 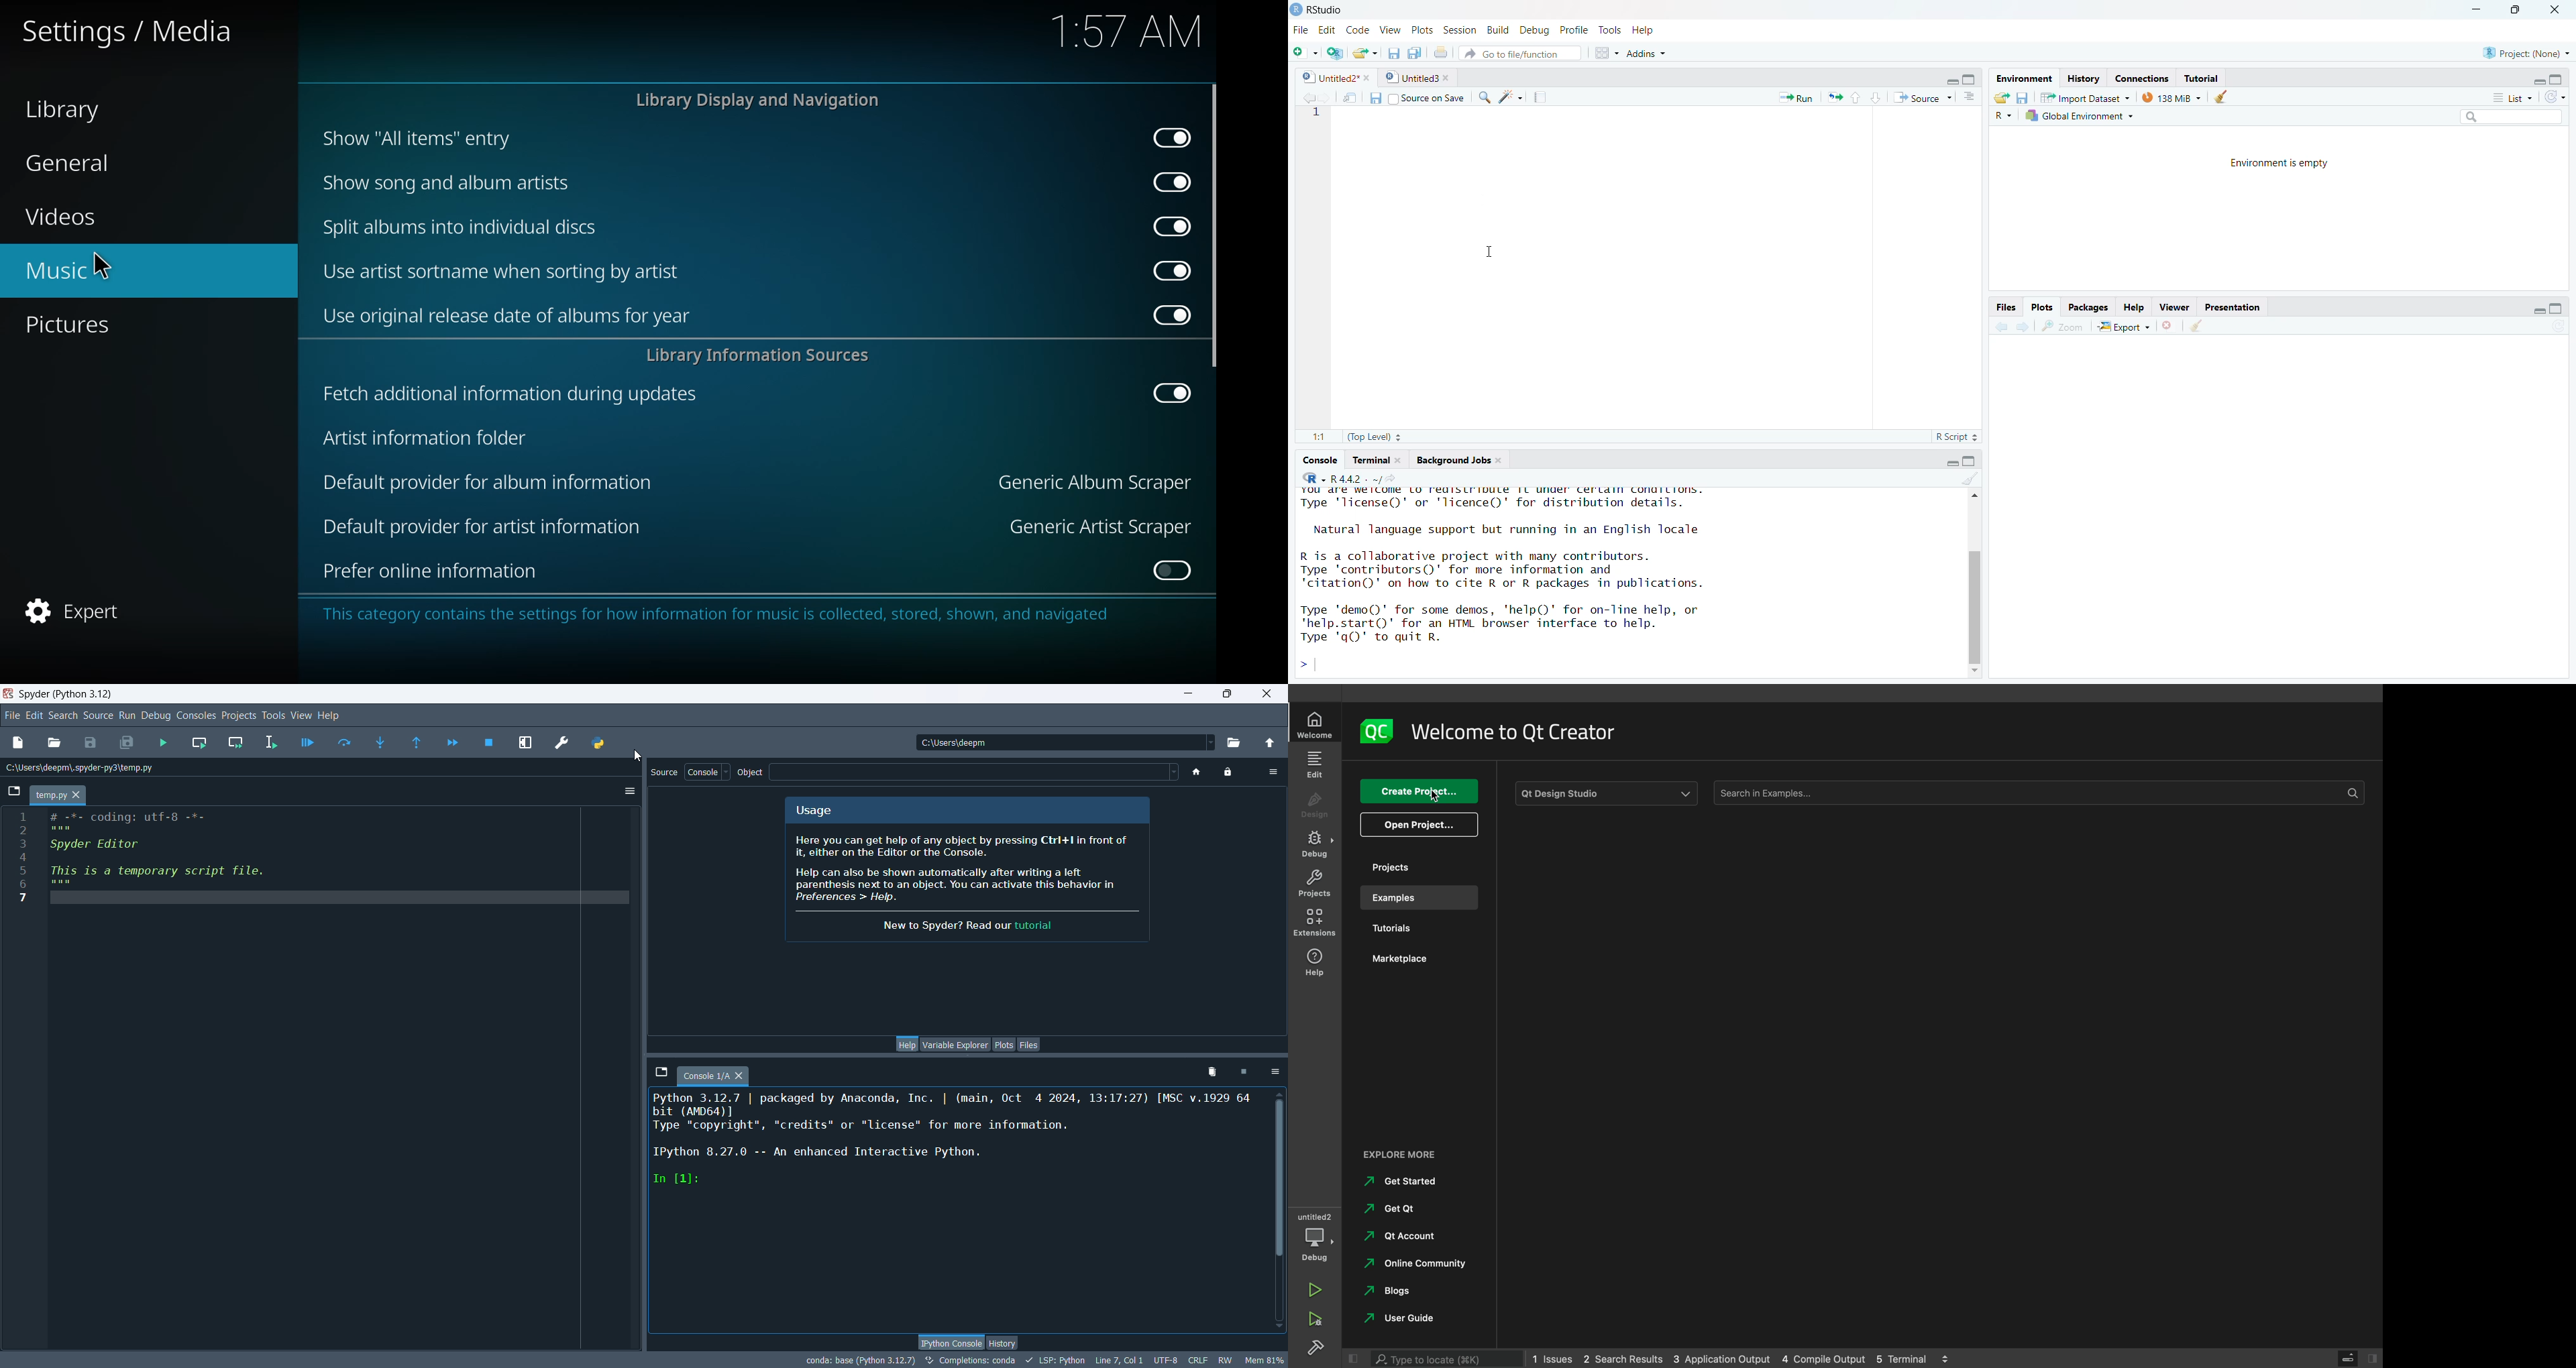 What do you see at coordinates (1334, 53) in the screenshot?
I see `create project` at bounding box center [1334, 53].